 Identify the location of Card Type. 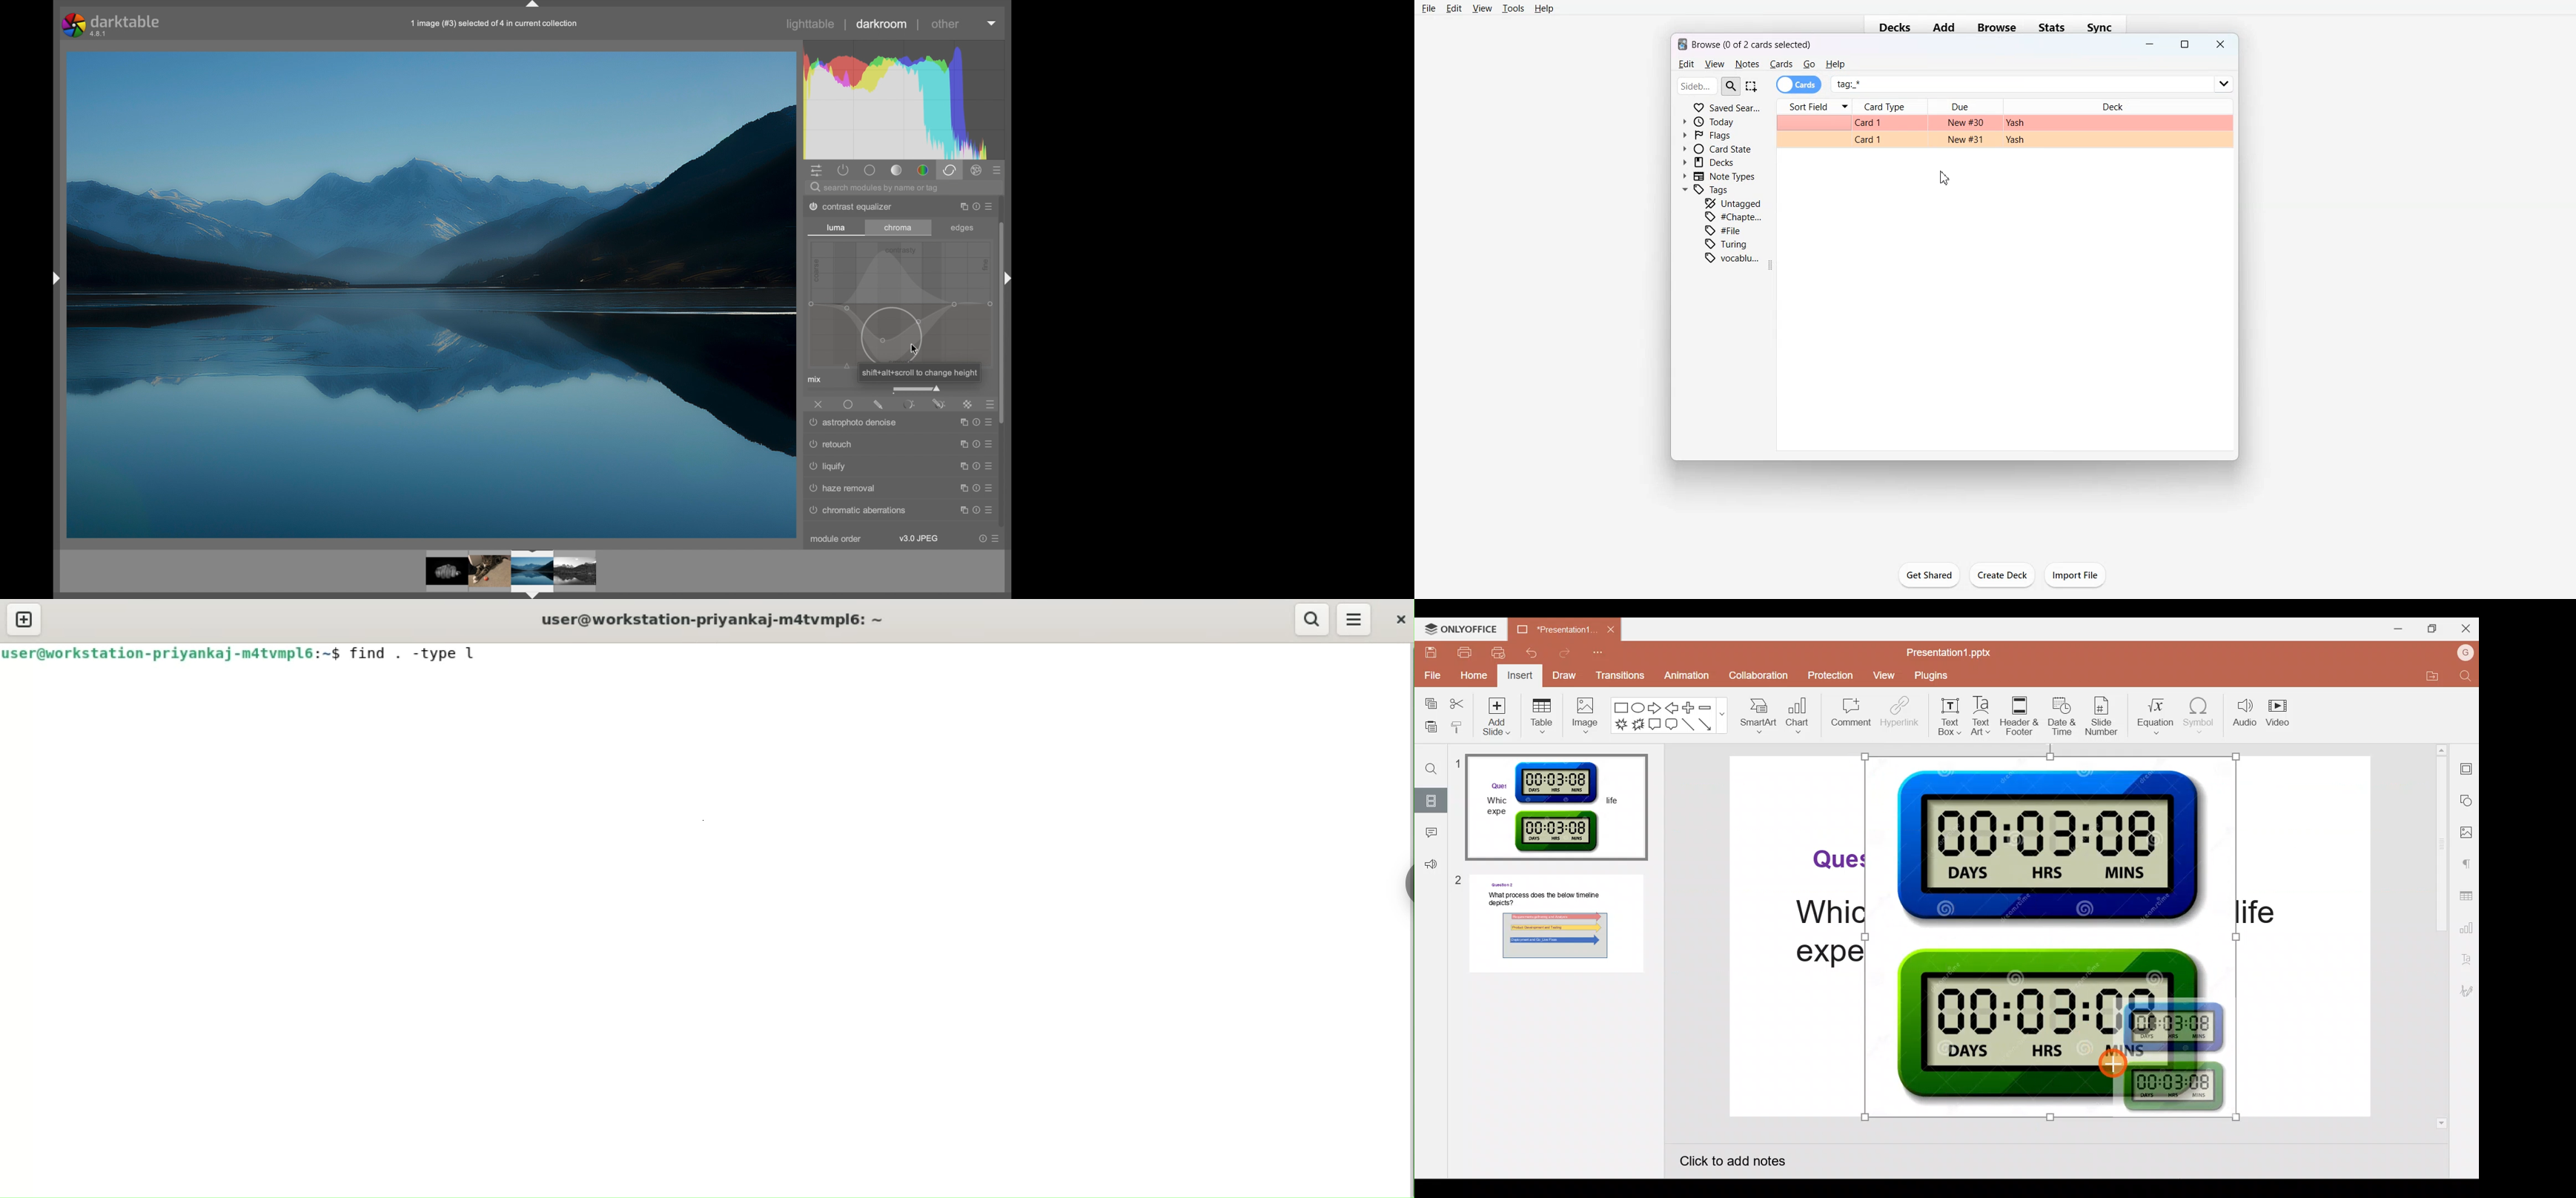
(1891, 106).